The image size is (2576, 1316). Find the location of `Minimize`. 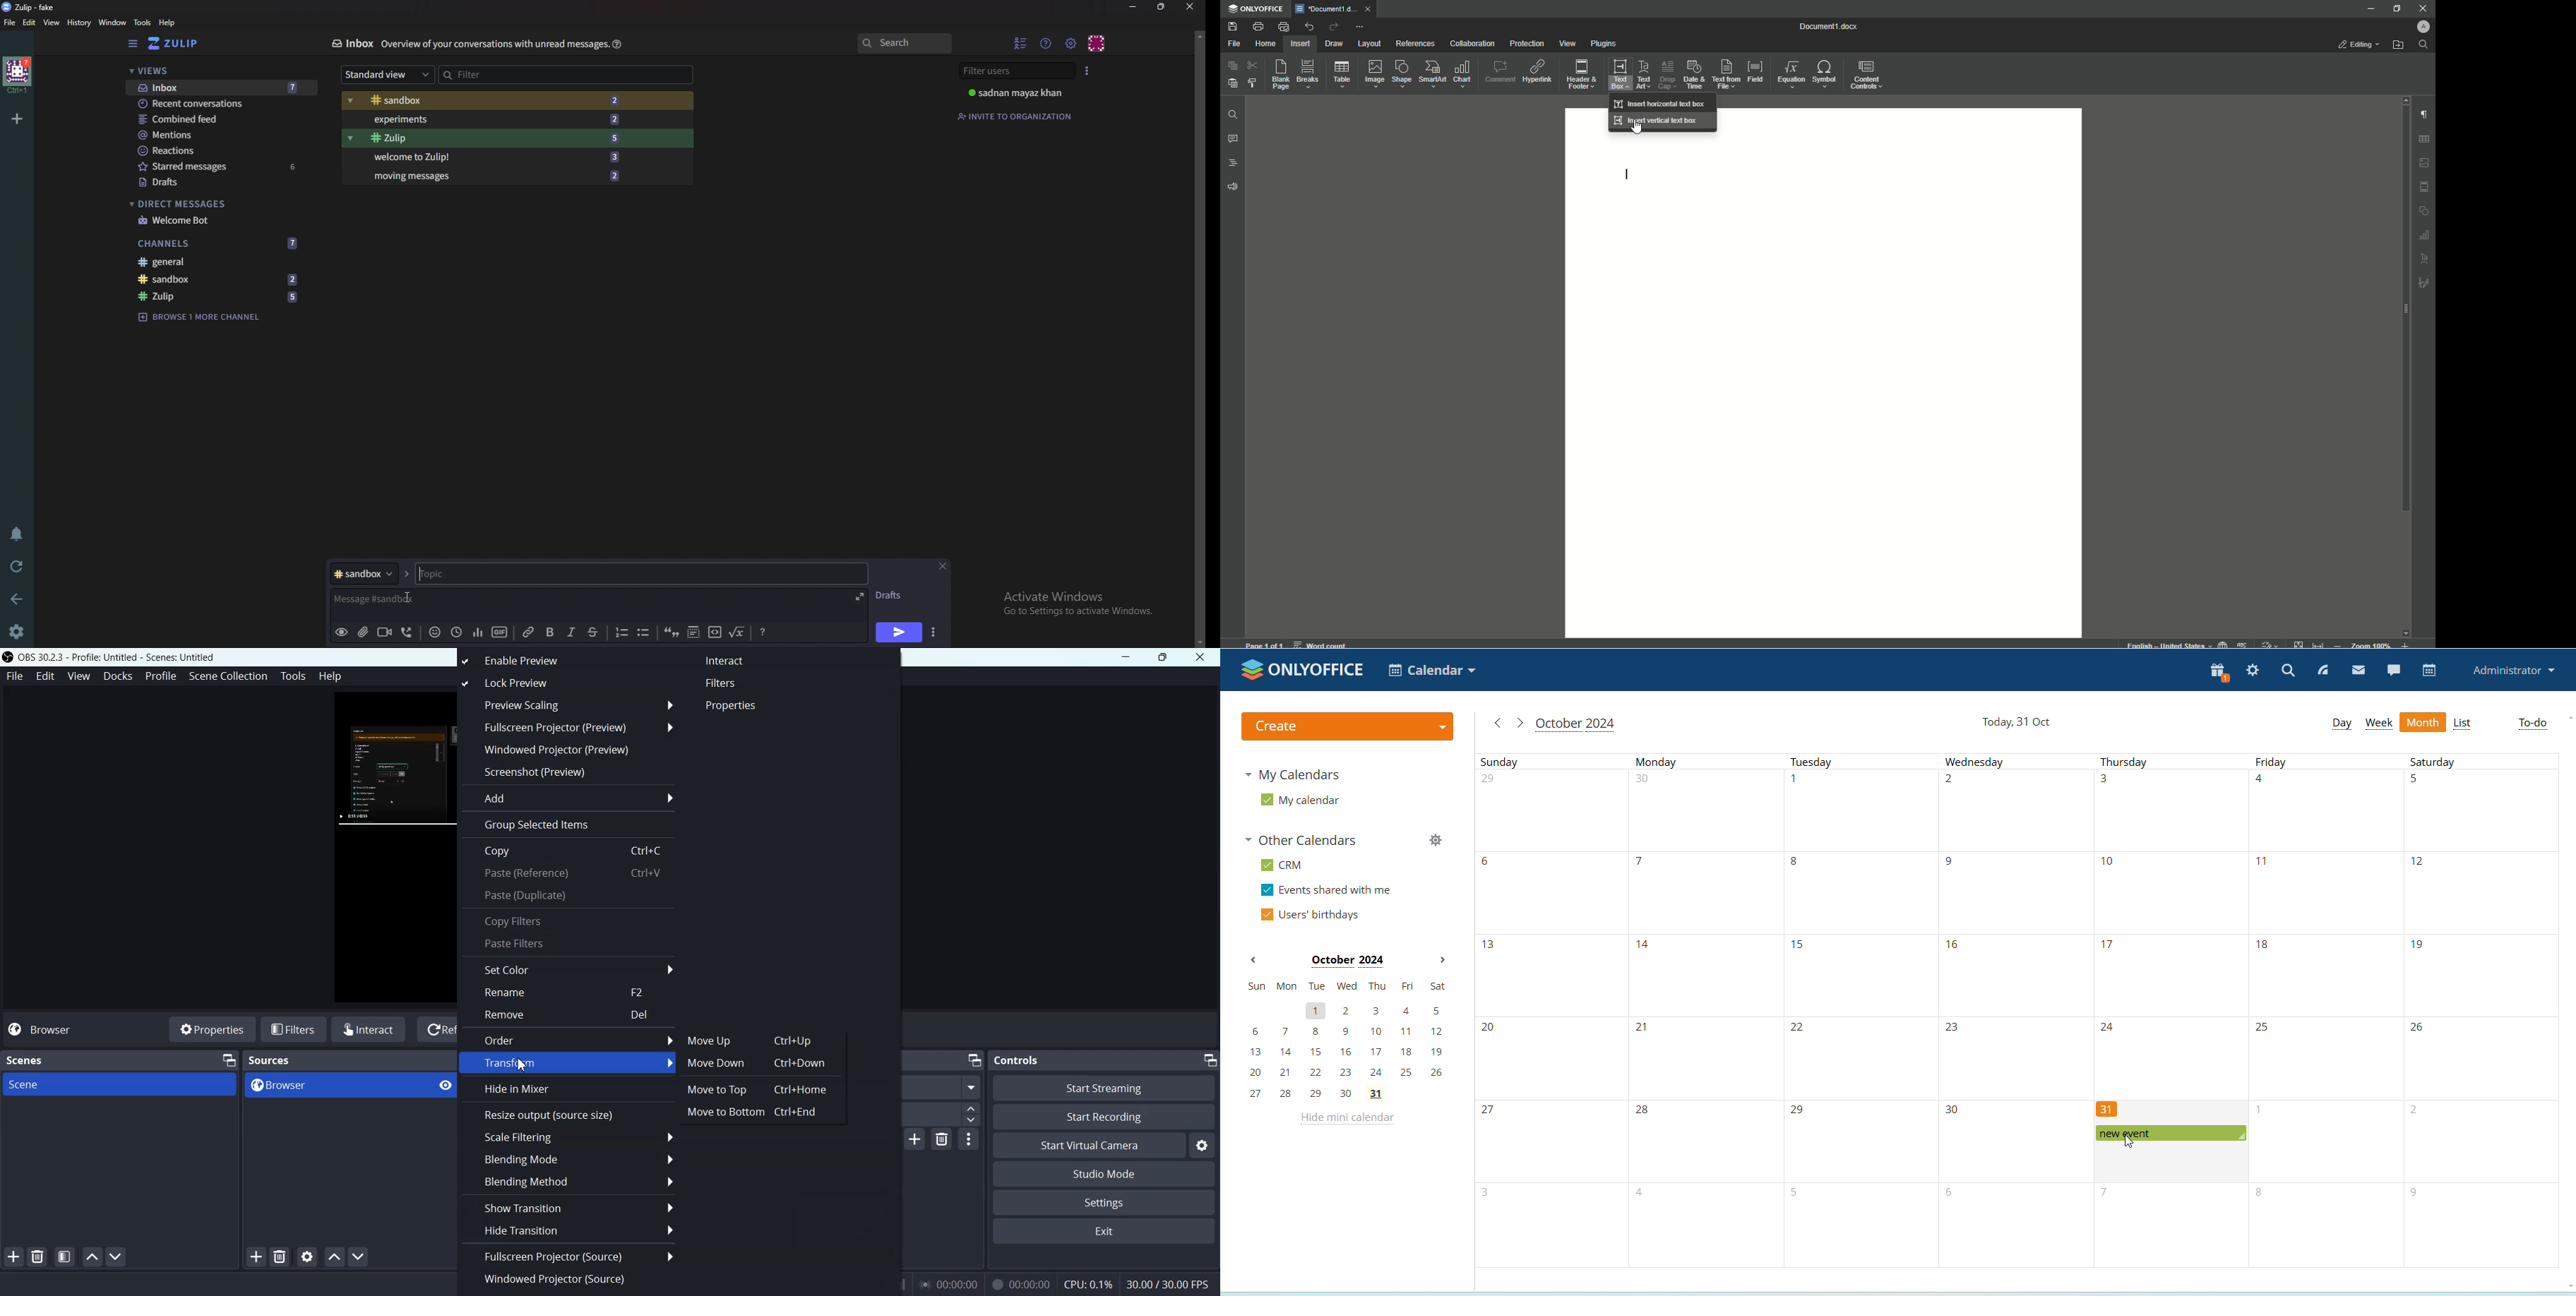

Minimize is located at coordinates (1135, 7).